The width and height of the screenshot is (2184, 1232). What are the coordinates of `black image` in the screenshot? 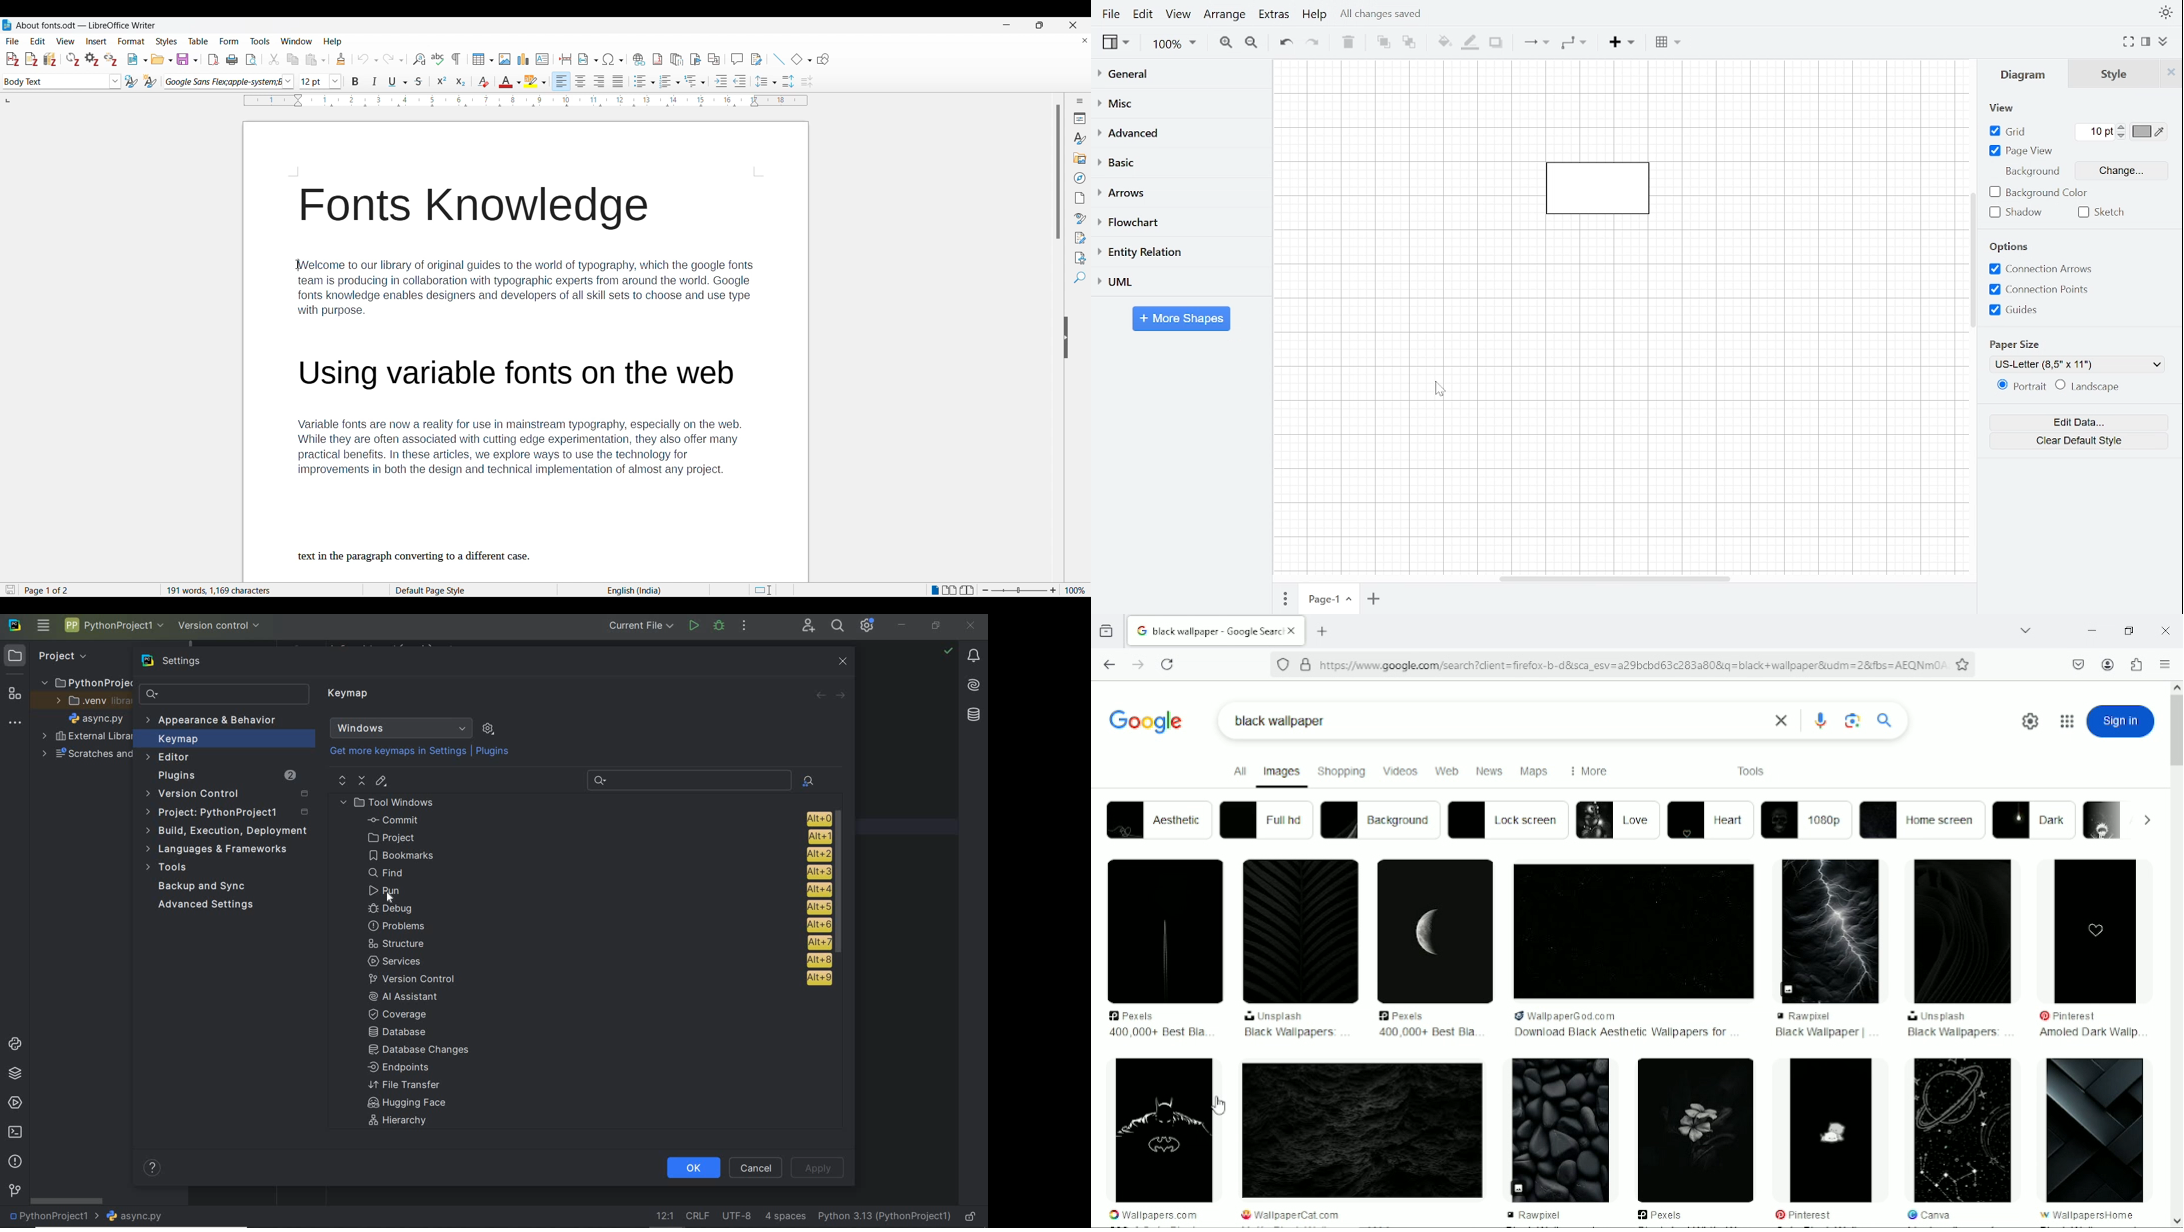 It's located at (2097, 929).